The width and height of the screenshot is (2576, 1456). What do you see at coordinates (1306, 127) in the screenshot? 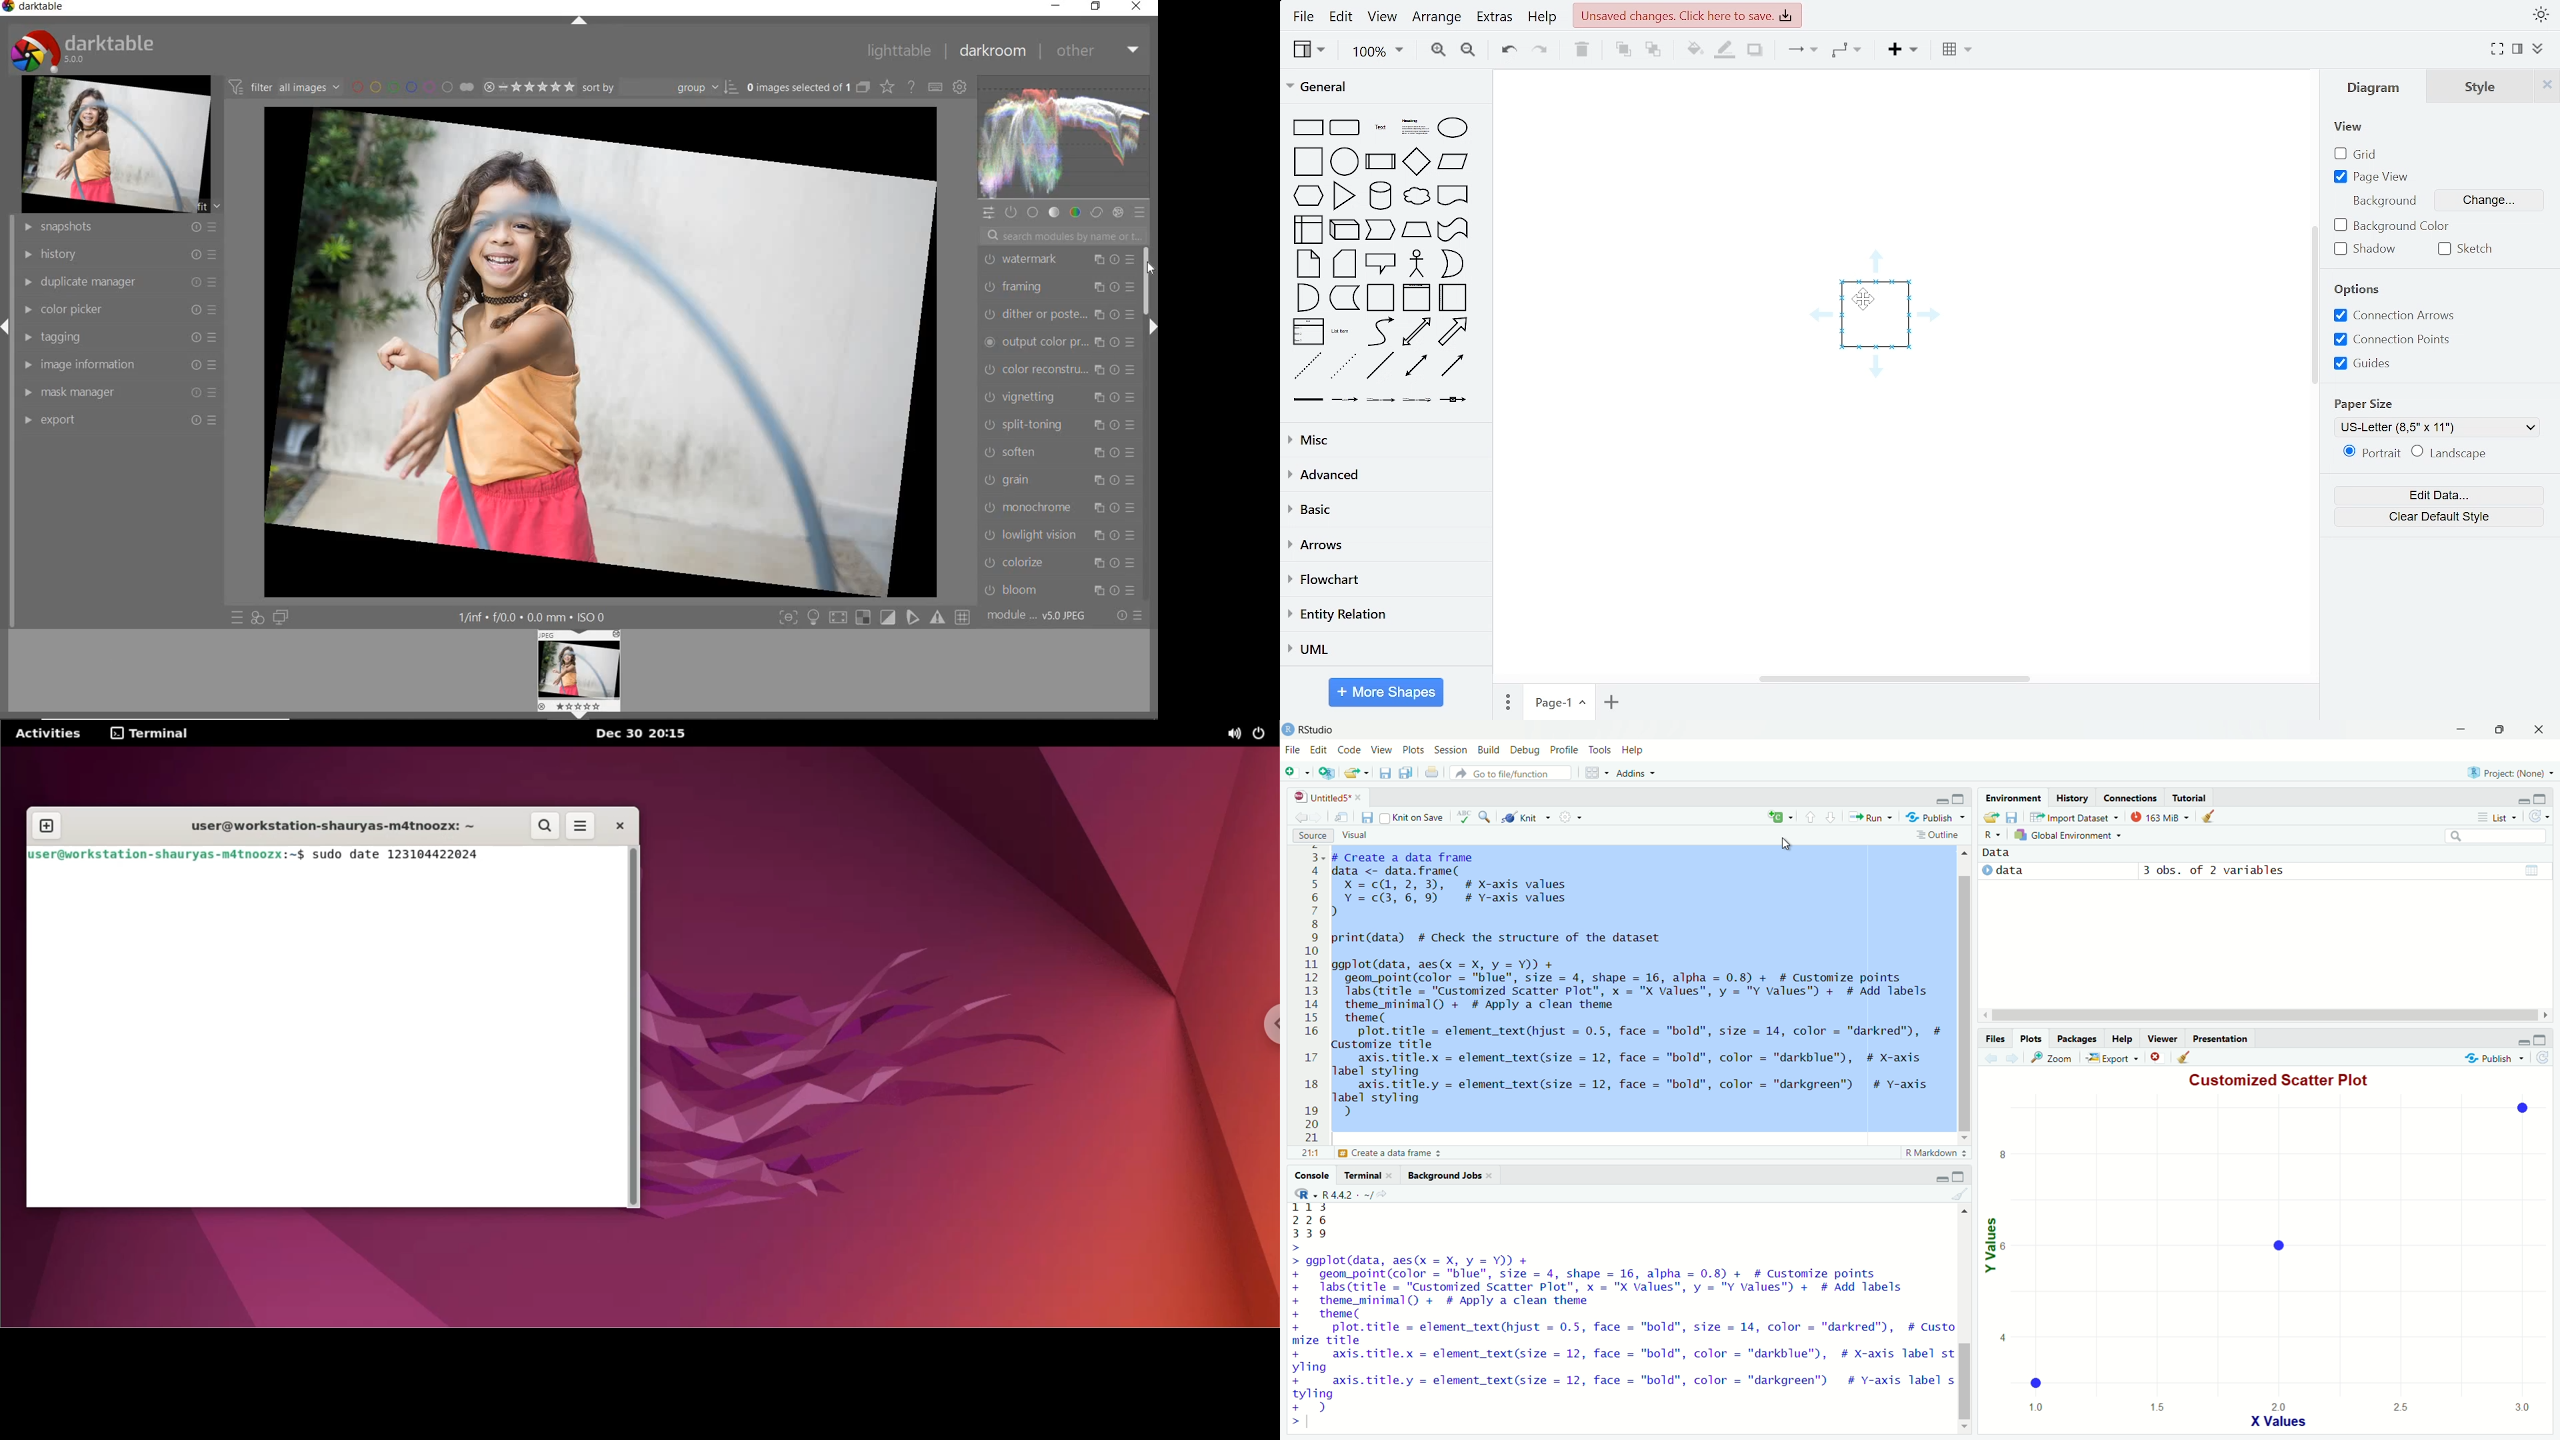
I see `general shapes` at bounding box center [1306, 127].